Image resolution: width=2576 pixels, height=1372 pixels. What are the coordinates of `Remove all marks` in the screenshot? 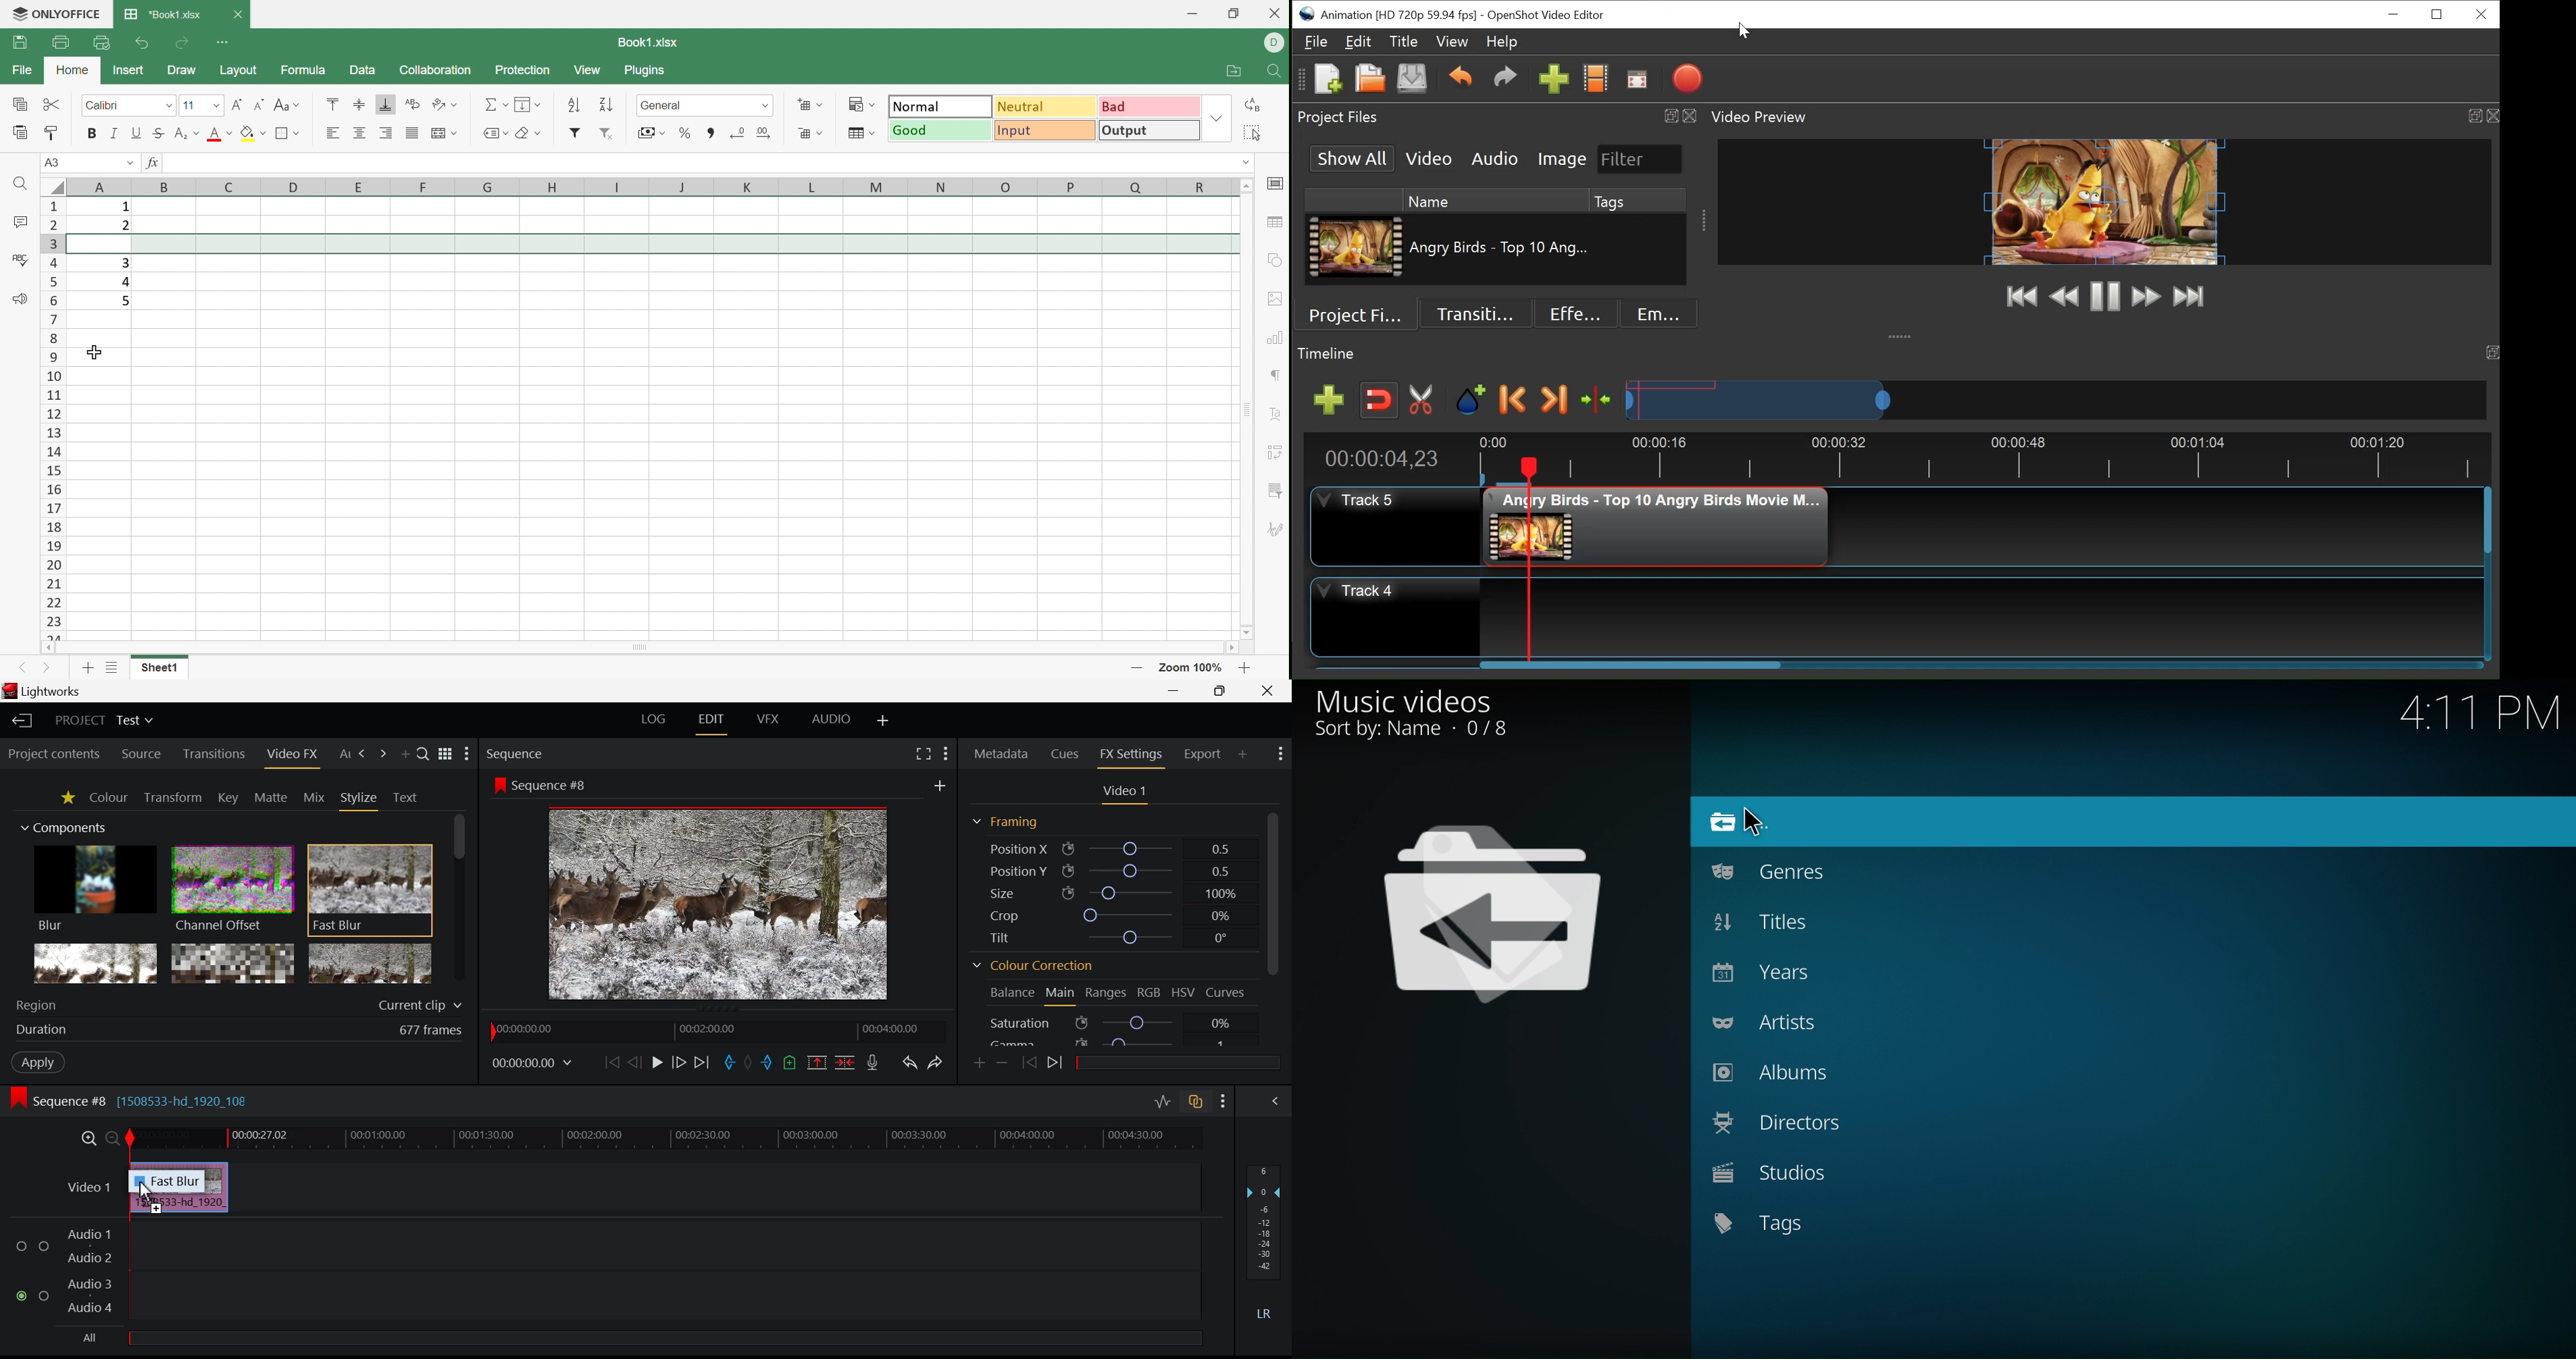 It's located at (749, 1062).